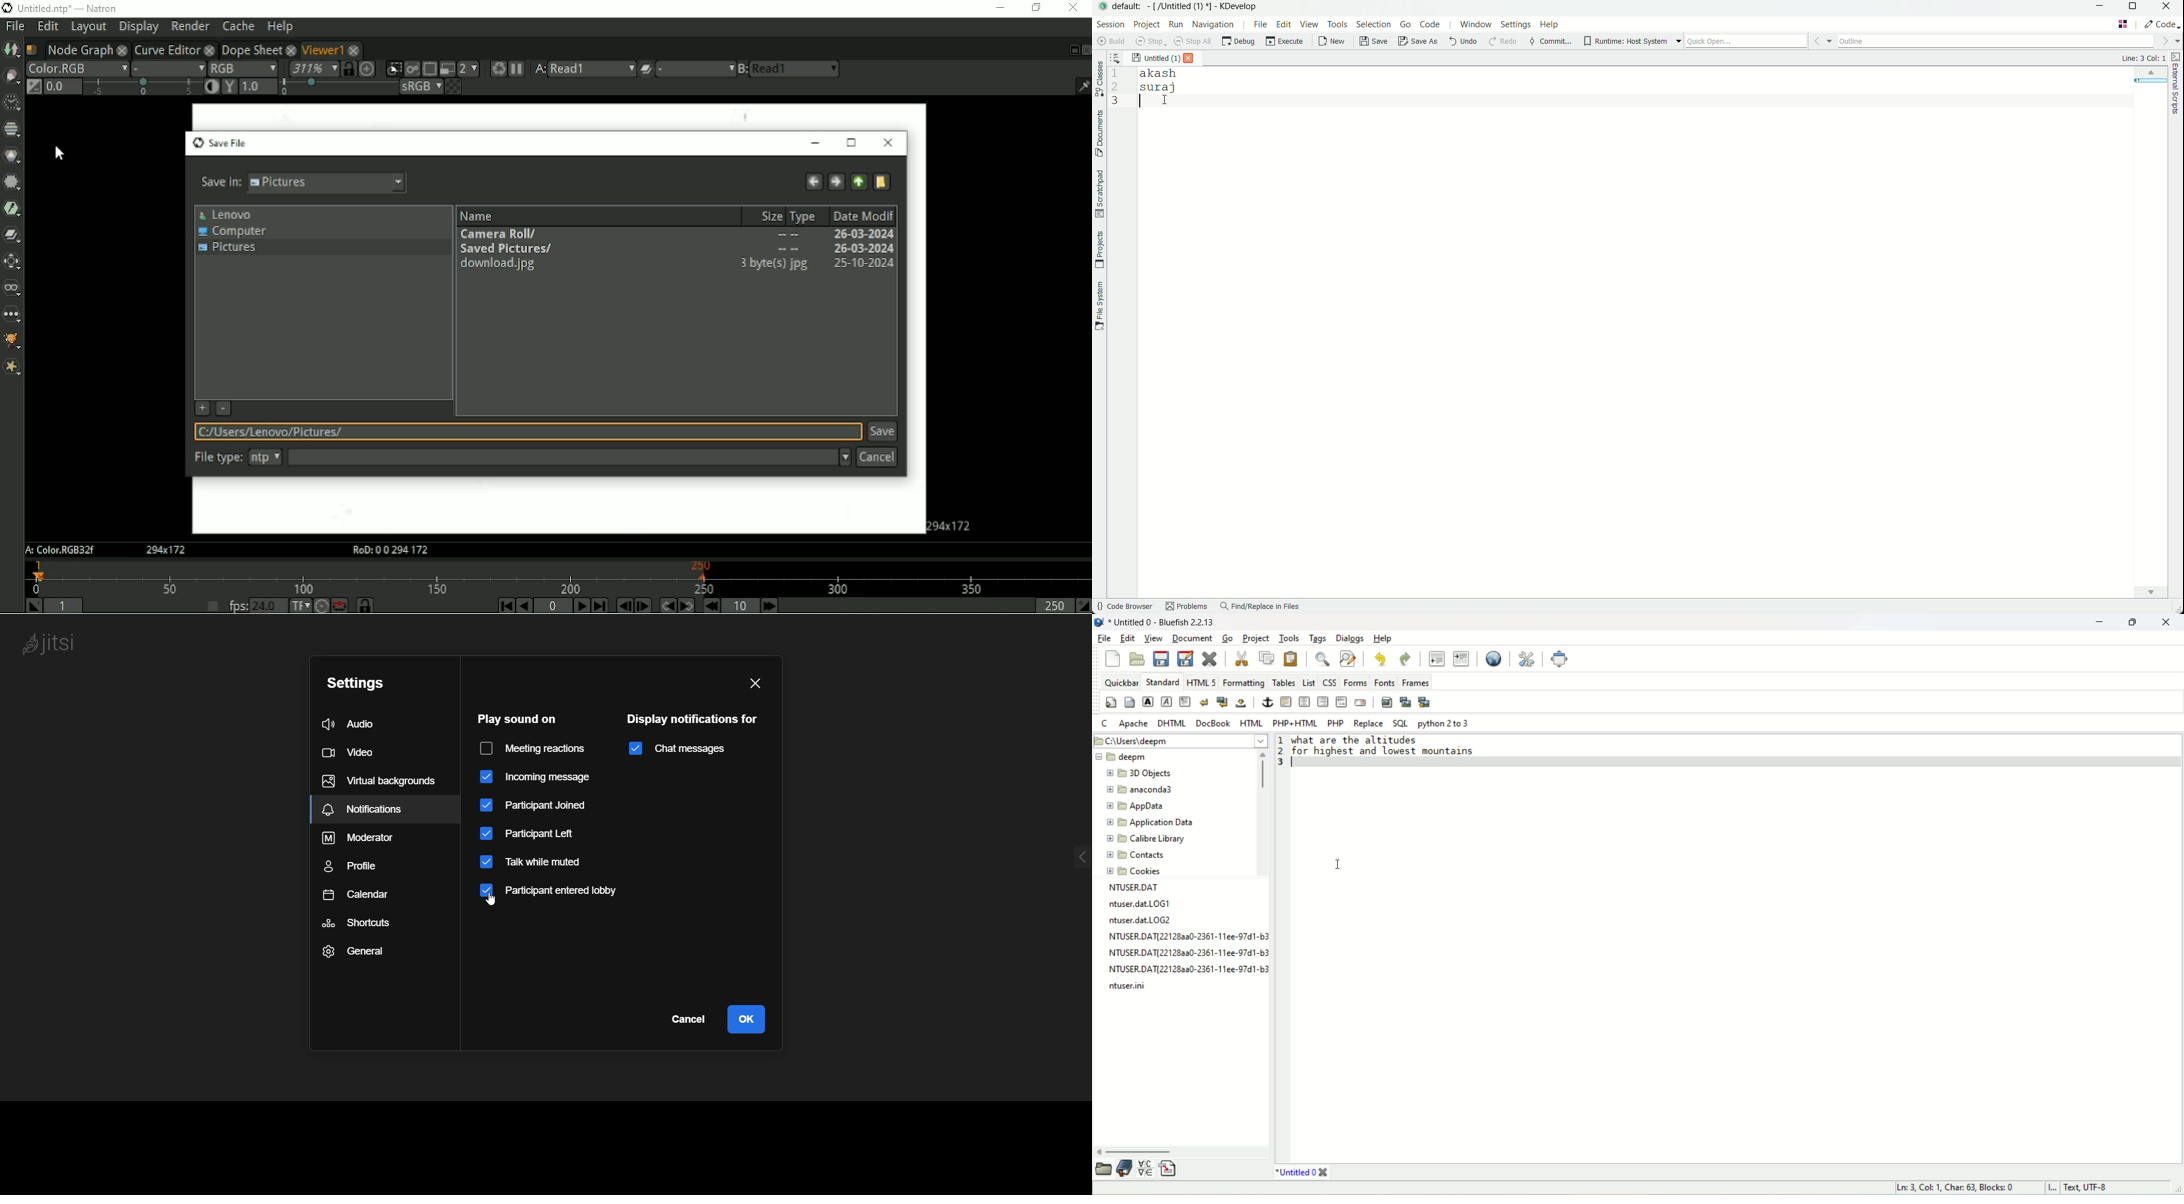  Describe the element at coordinates (1153, 638) in the screenshot. I see `view` at that location.